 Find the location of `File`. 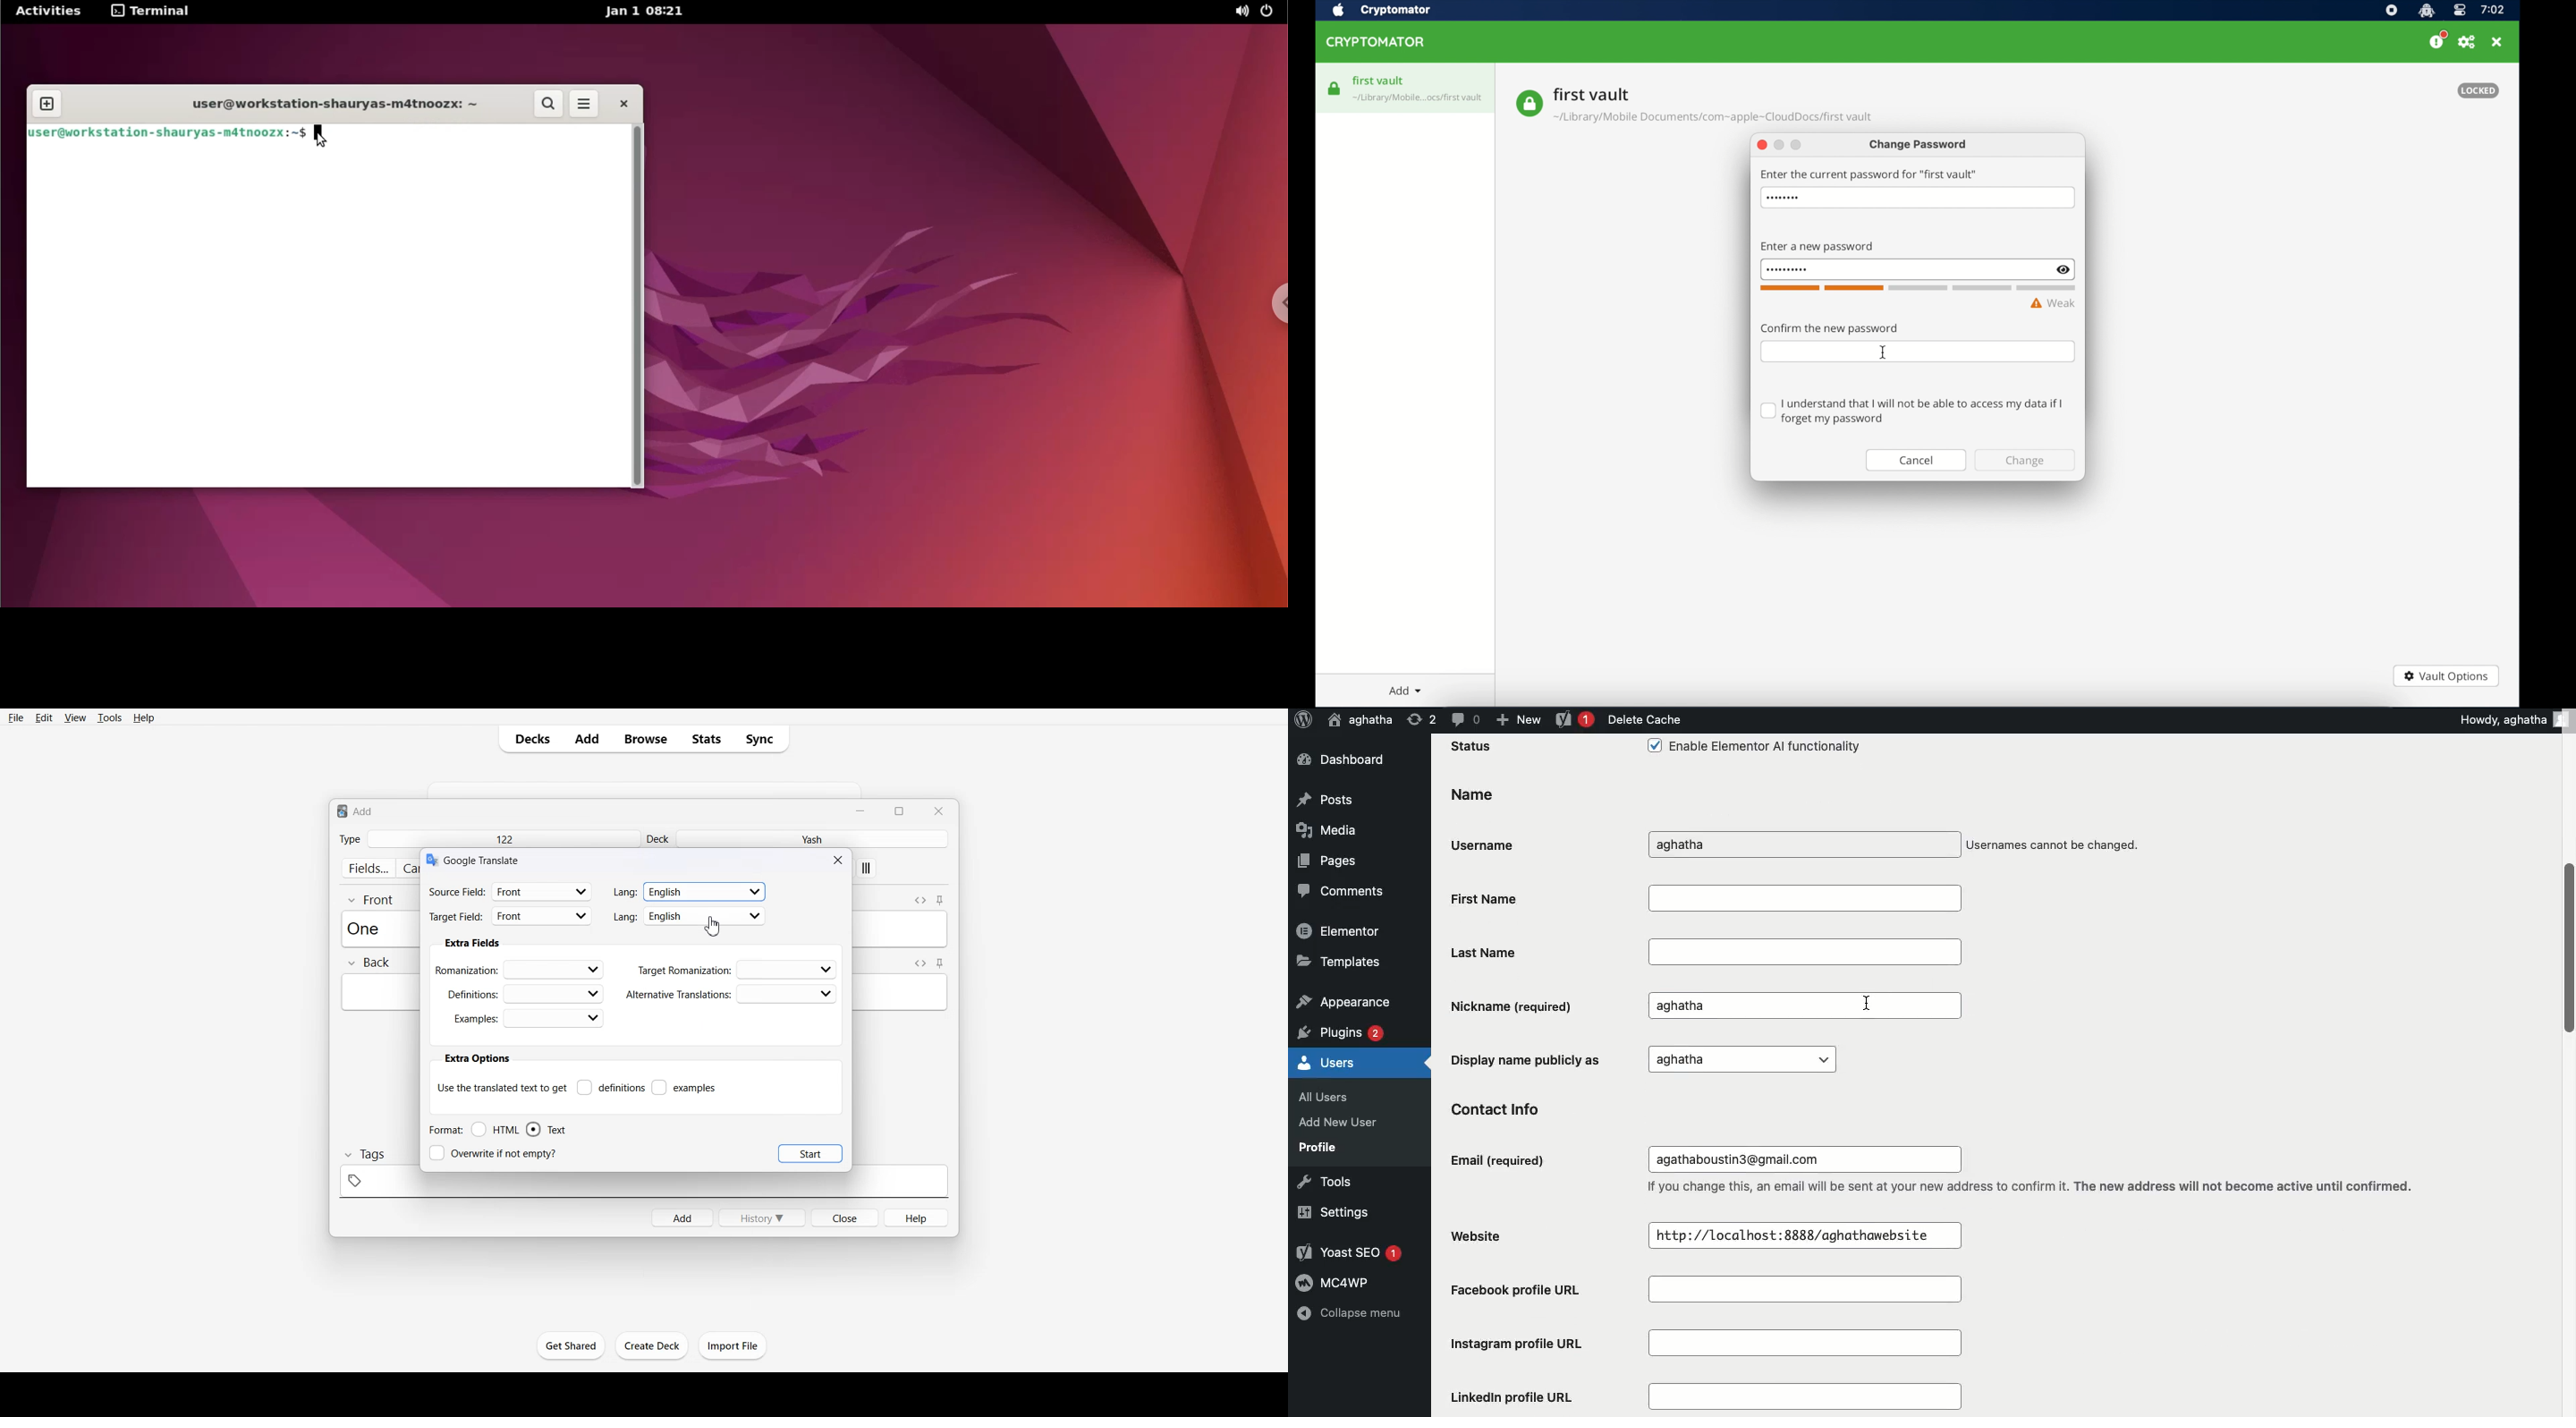

File is located at coordinates (17, 717).